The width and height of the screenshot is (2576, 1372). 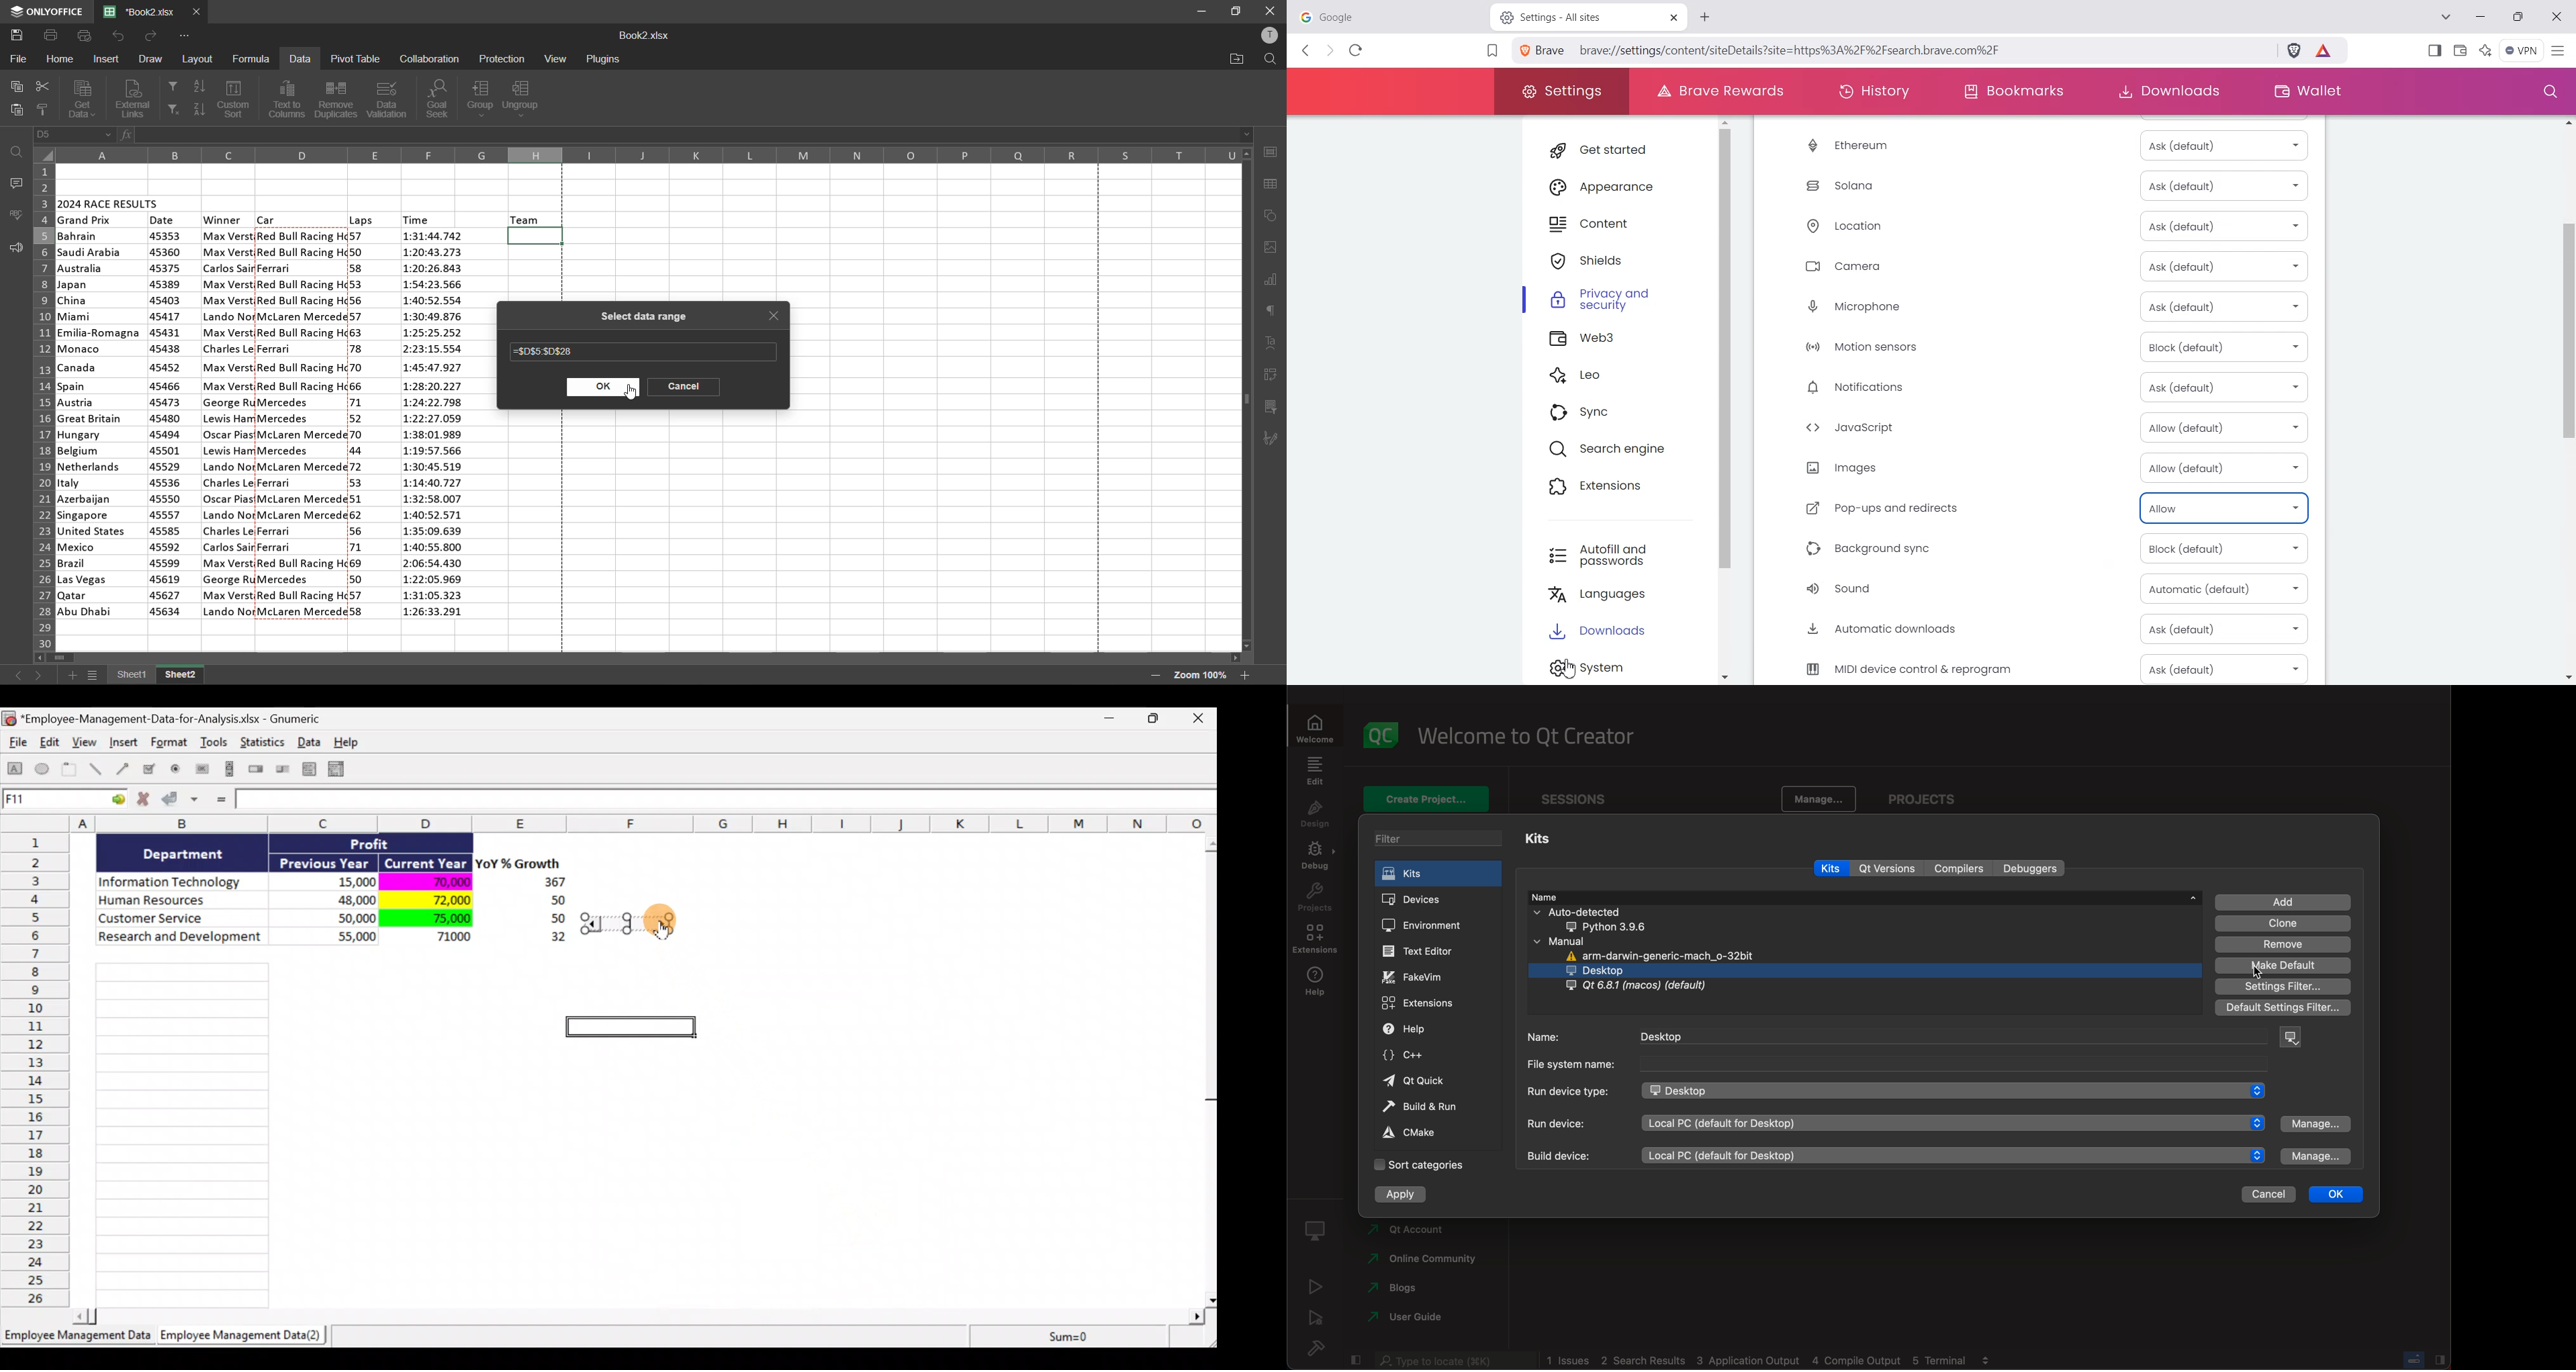 What do you see at coordinates (361, 220) in the screenshot?
I see `laps` at bounding box center [361, 220].